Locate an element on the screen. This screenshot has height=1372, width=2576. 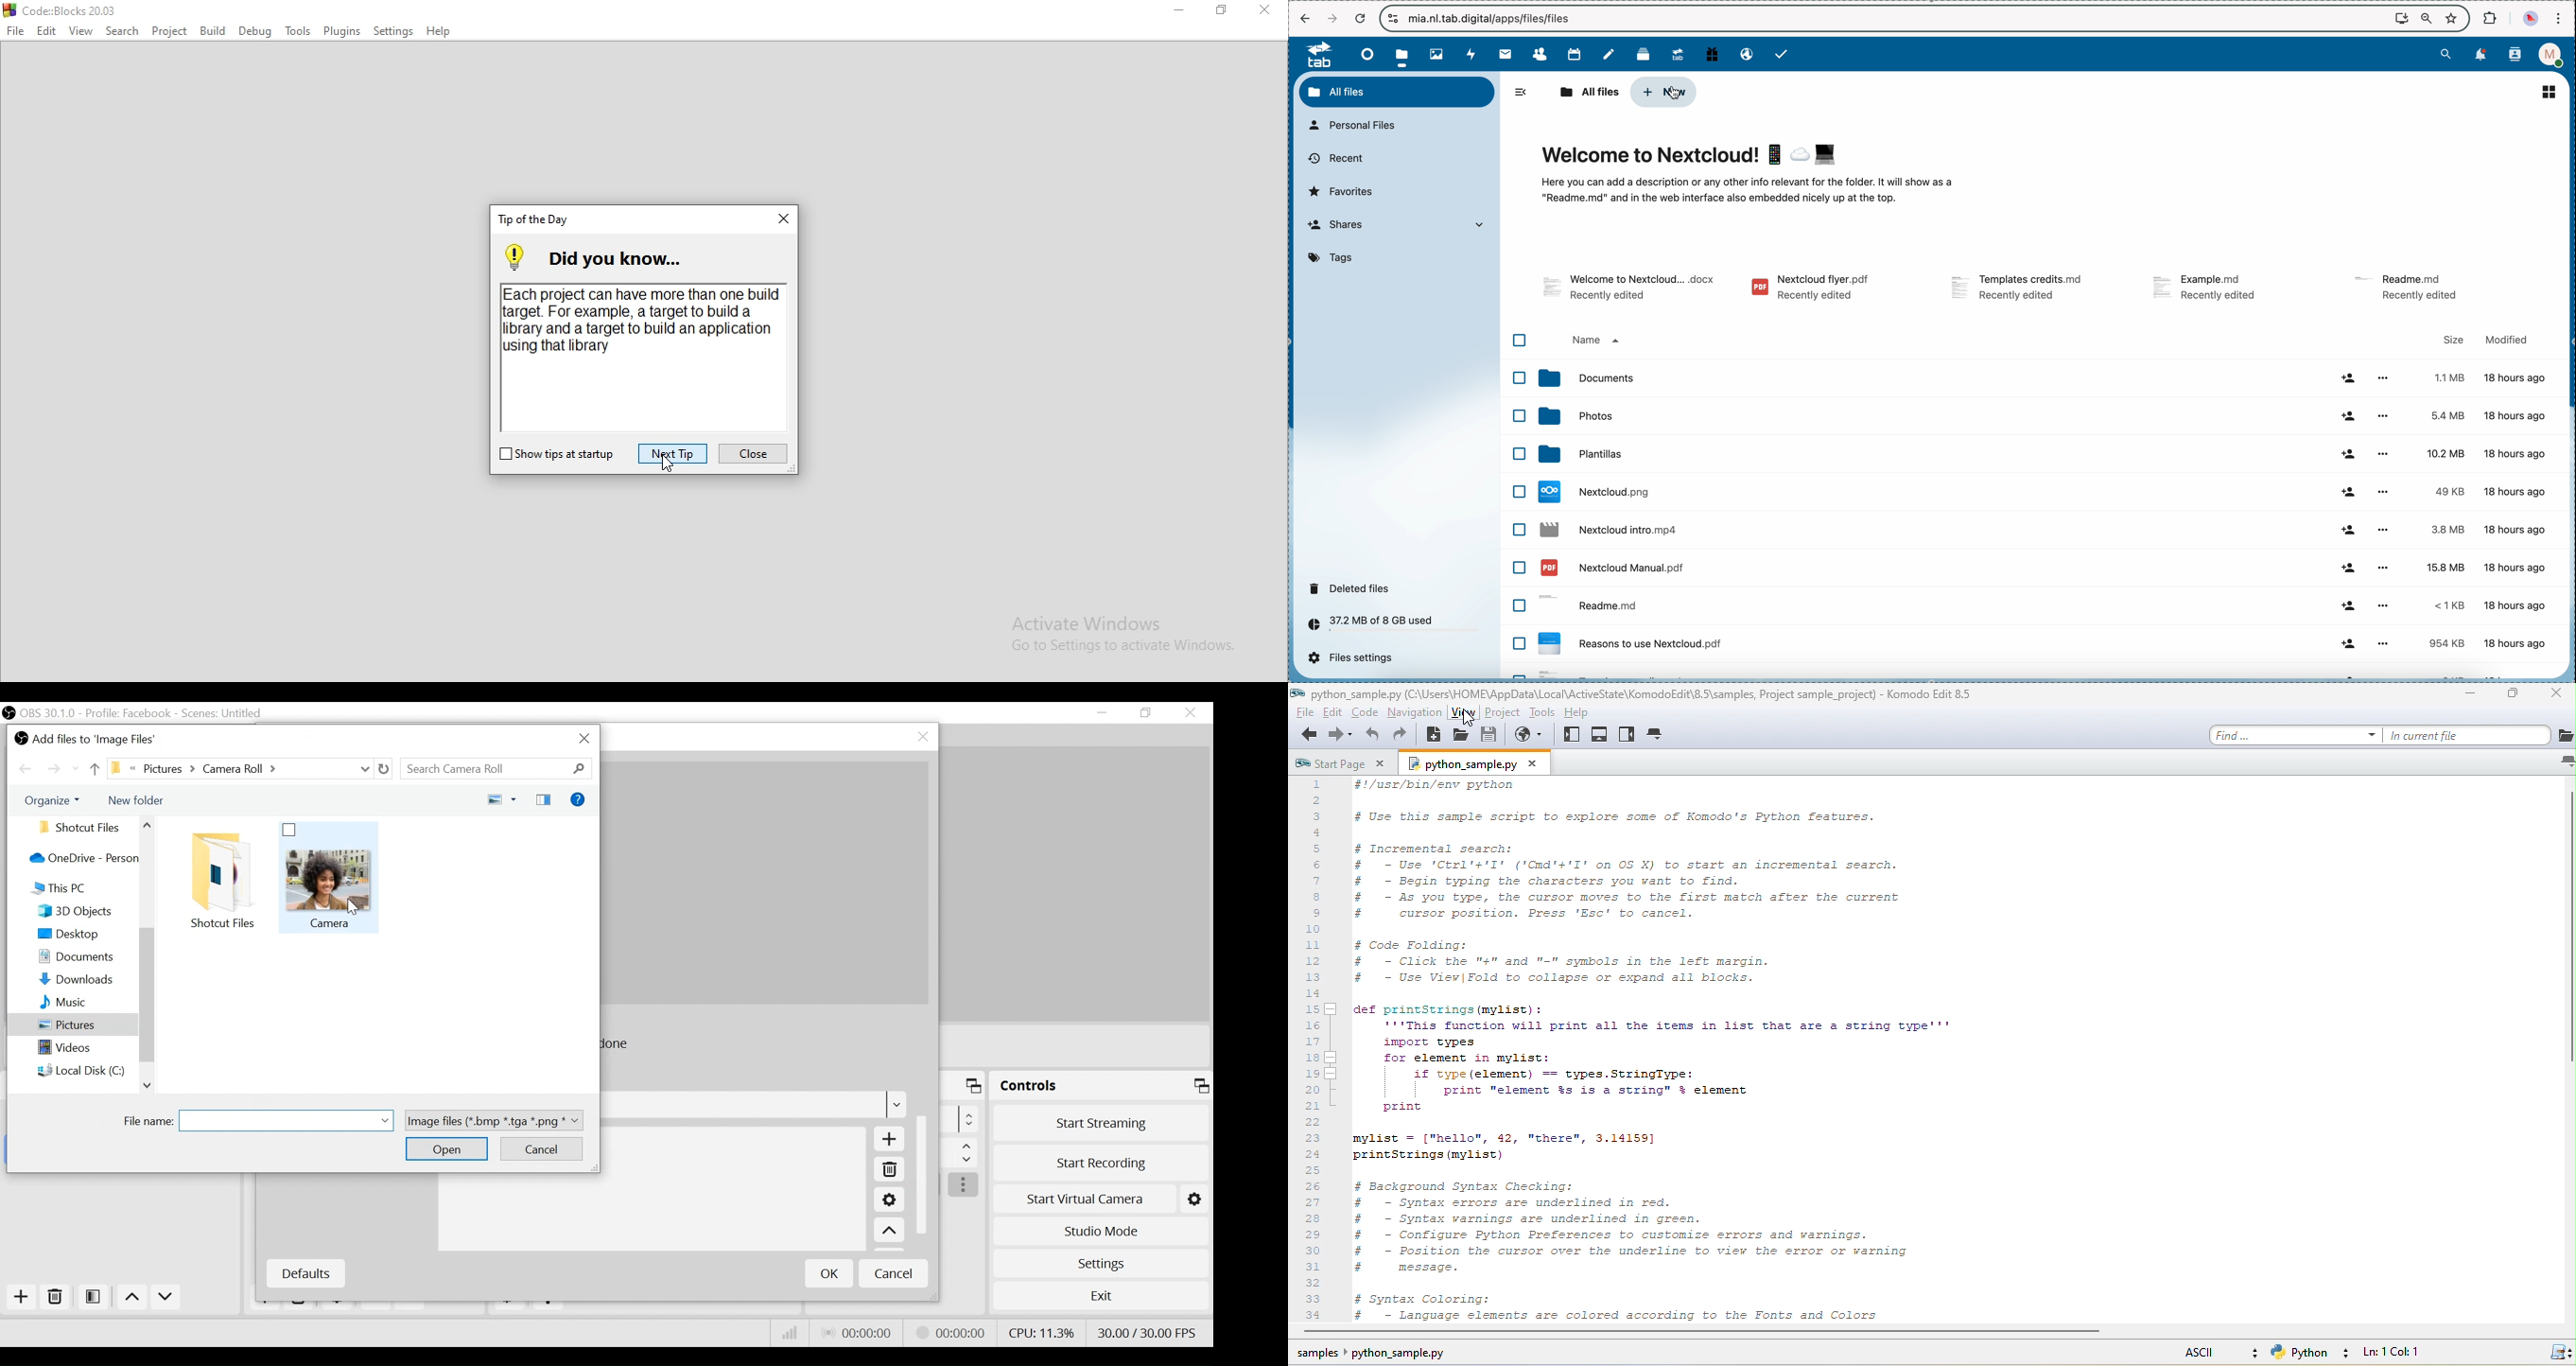
recent is located at coordinates (1335, 159).